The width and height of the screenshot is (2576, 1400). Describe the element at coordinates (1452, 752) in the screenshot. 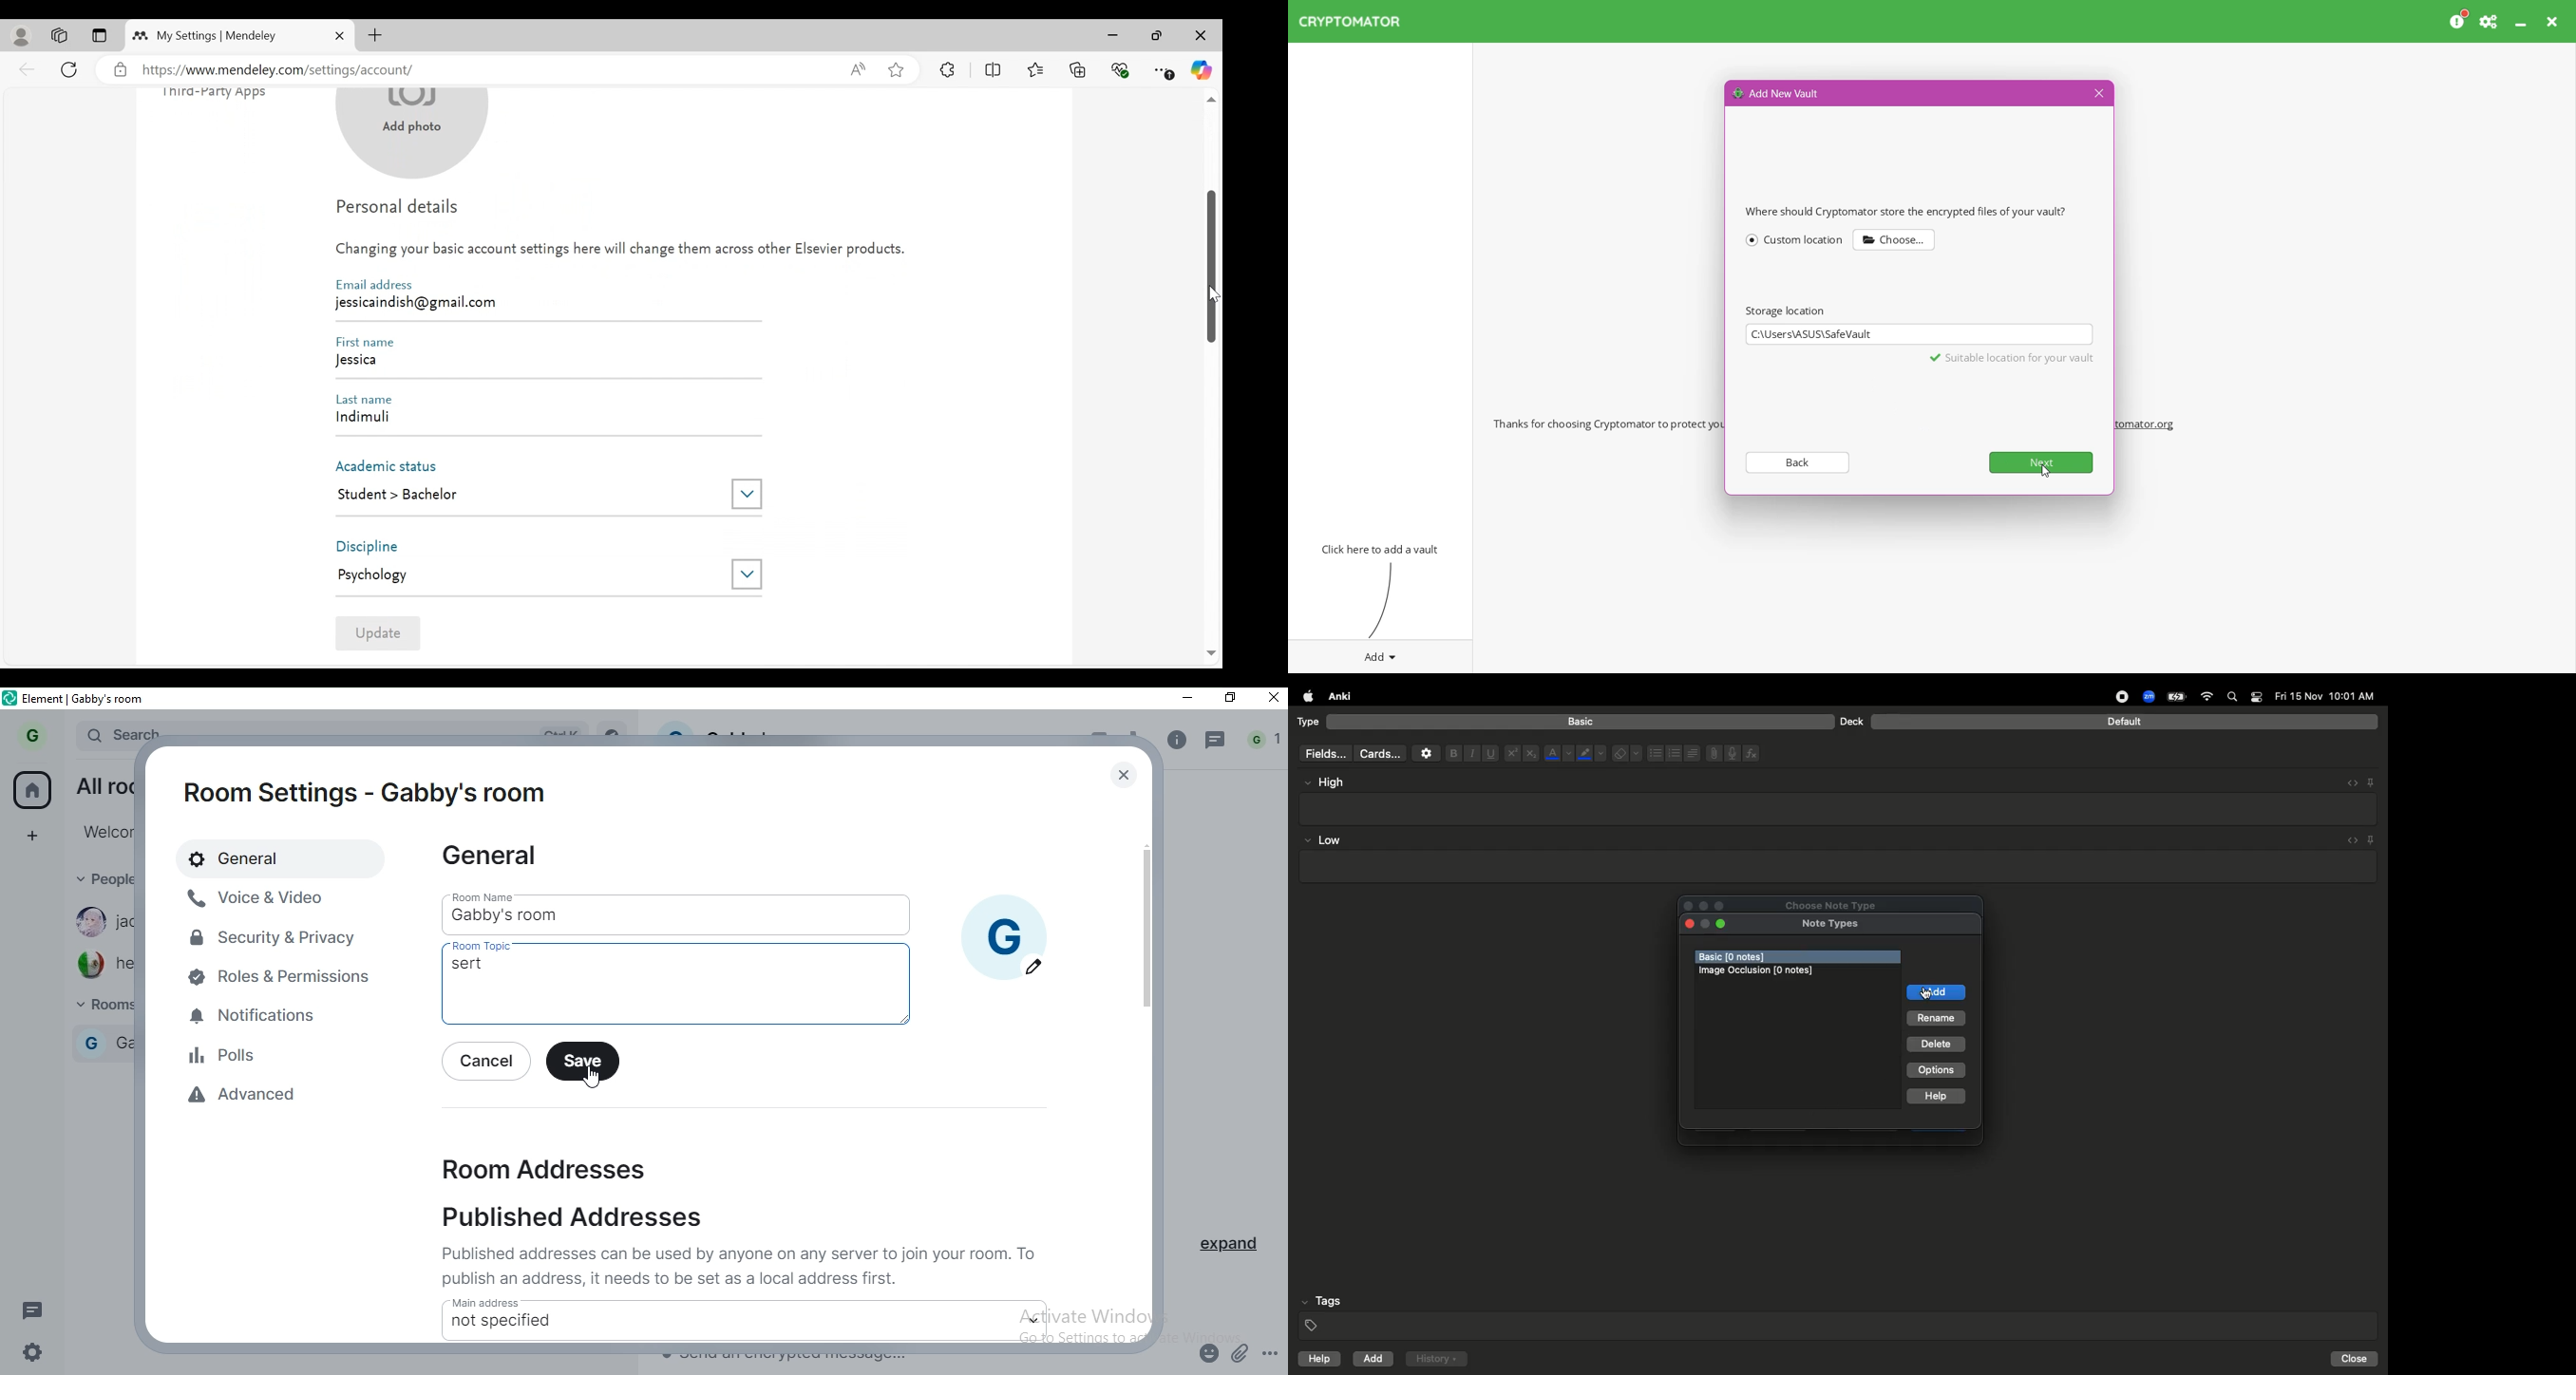

I see `Bold` at that location.